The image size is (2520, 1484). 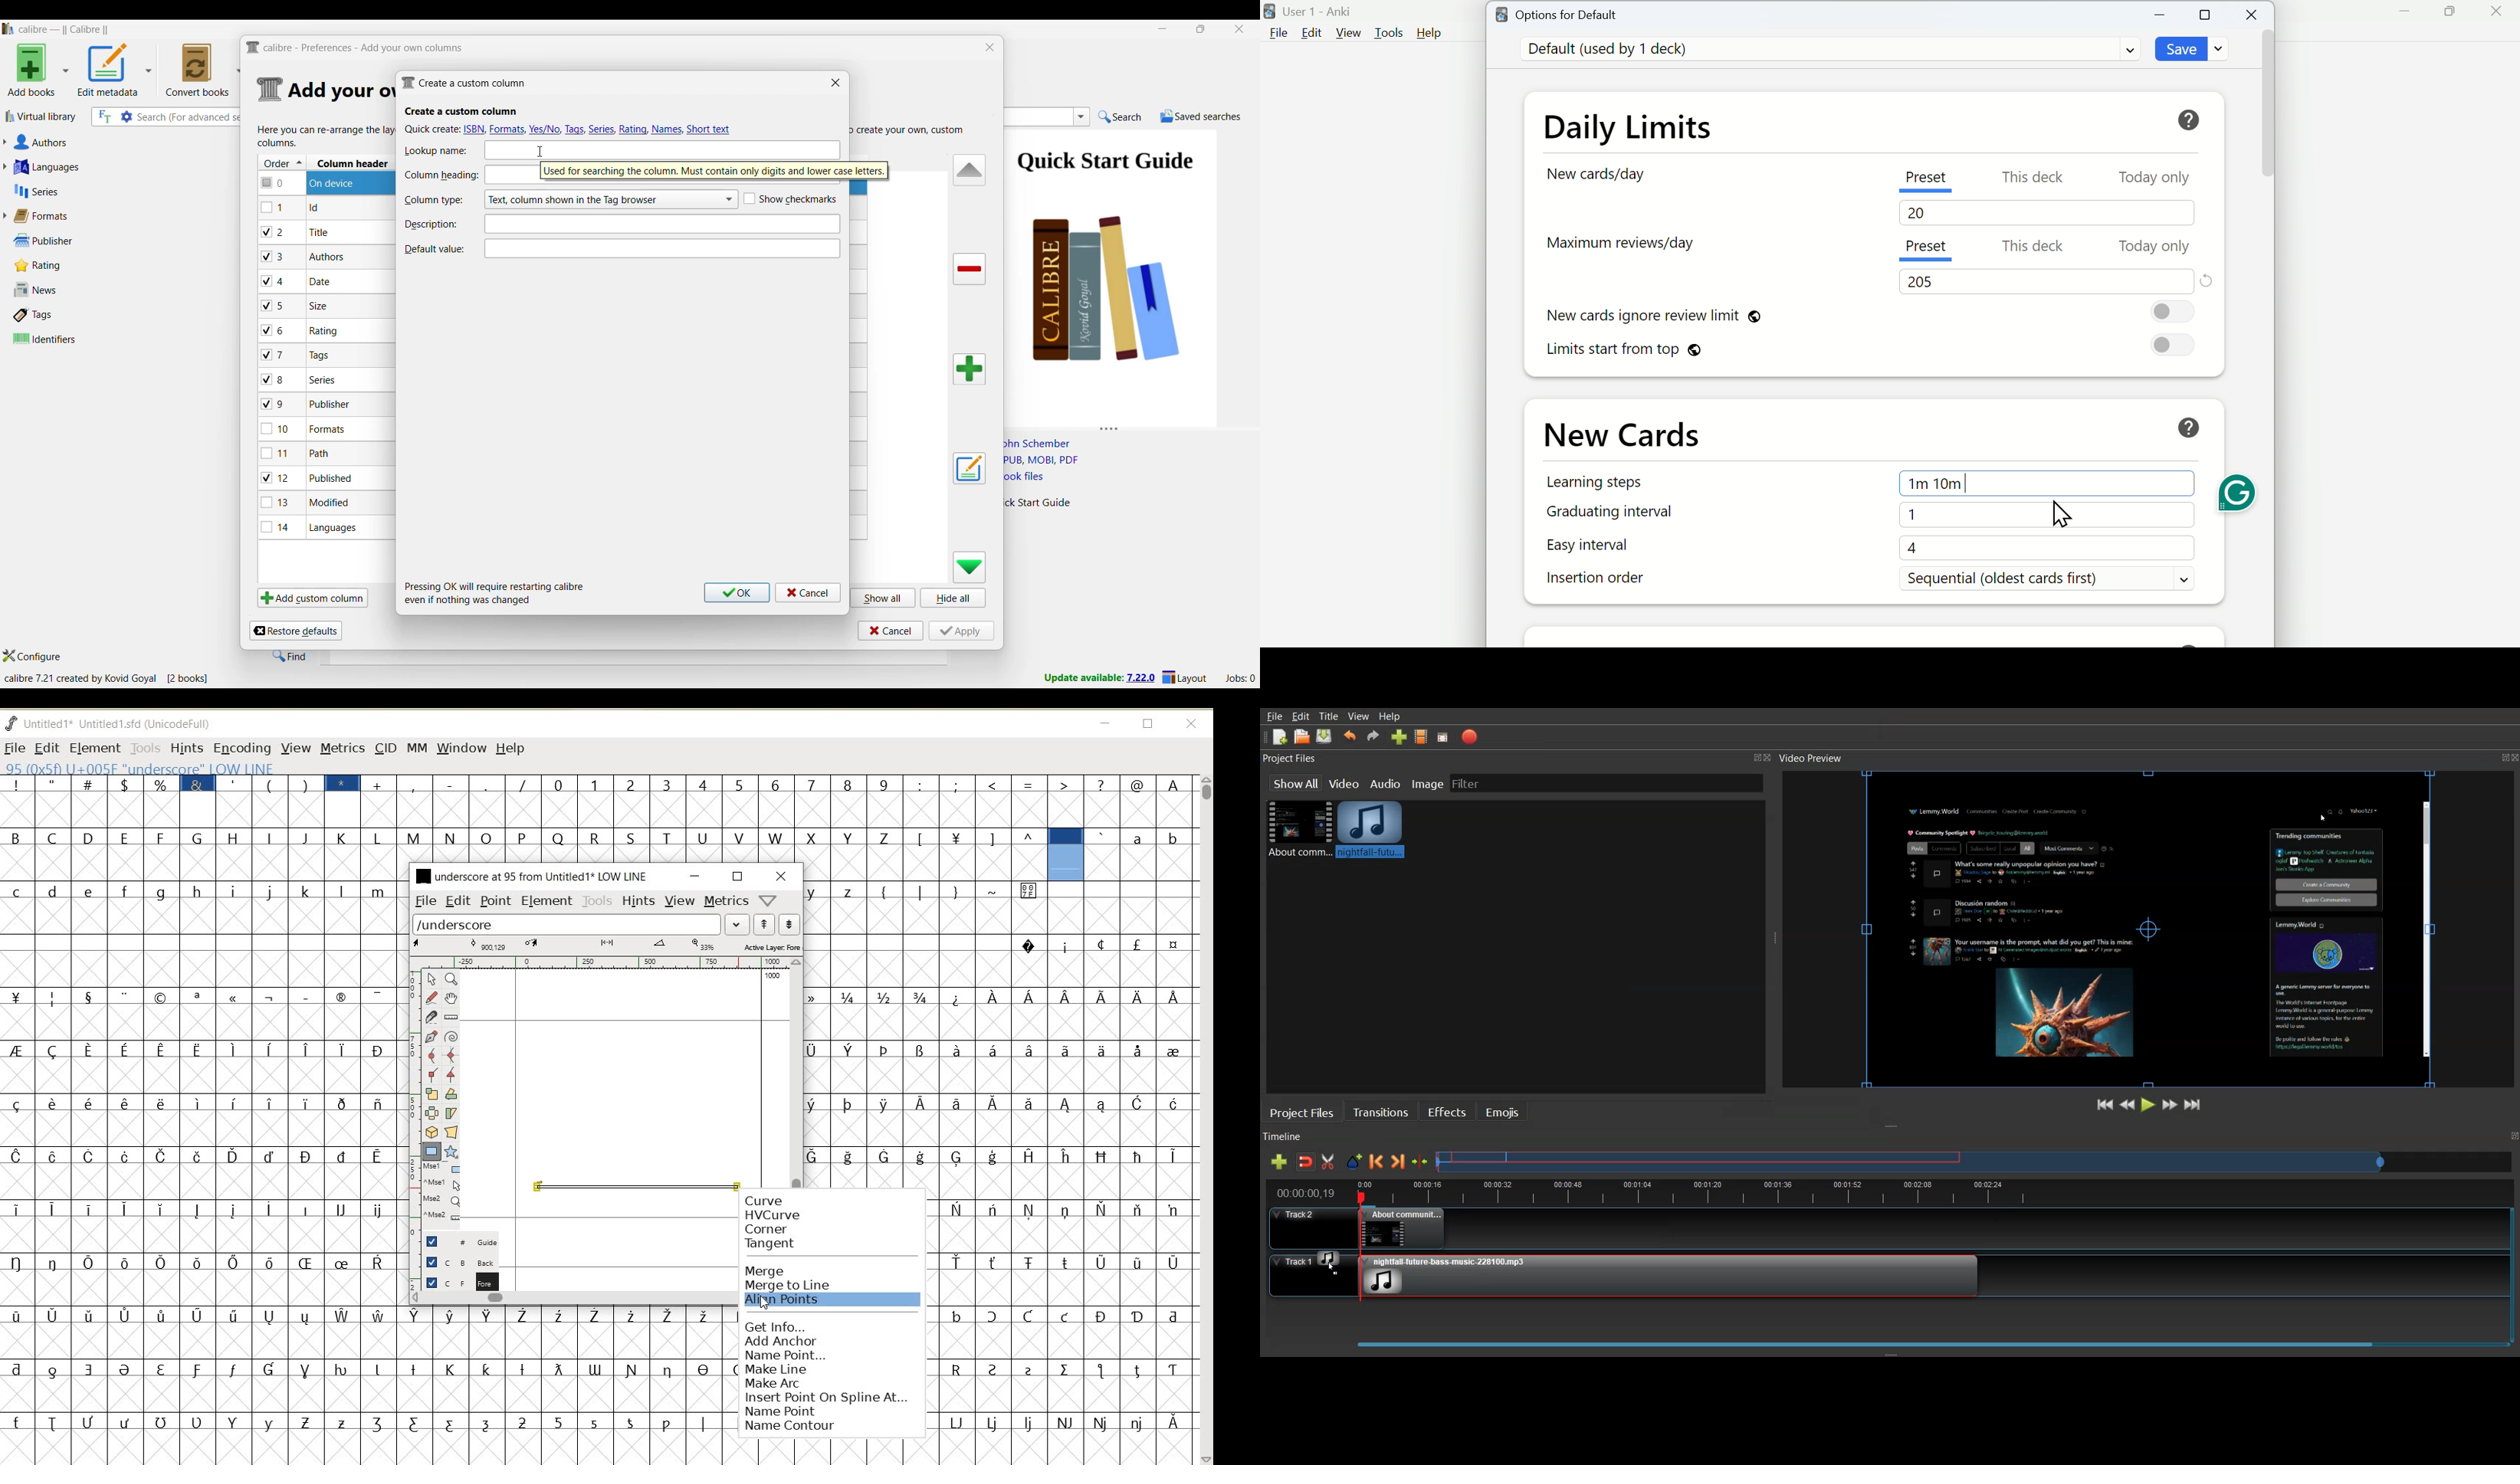 What do you see at coordinates (2130, 926) in the screenshot?
I see `File Preview` at bounding box center [2130, 926].